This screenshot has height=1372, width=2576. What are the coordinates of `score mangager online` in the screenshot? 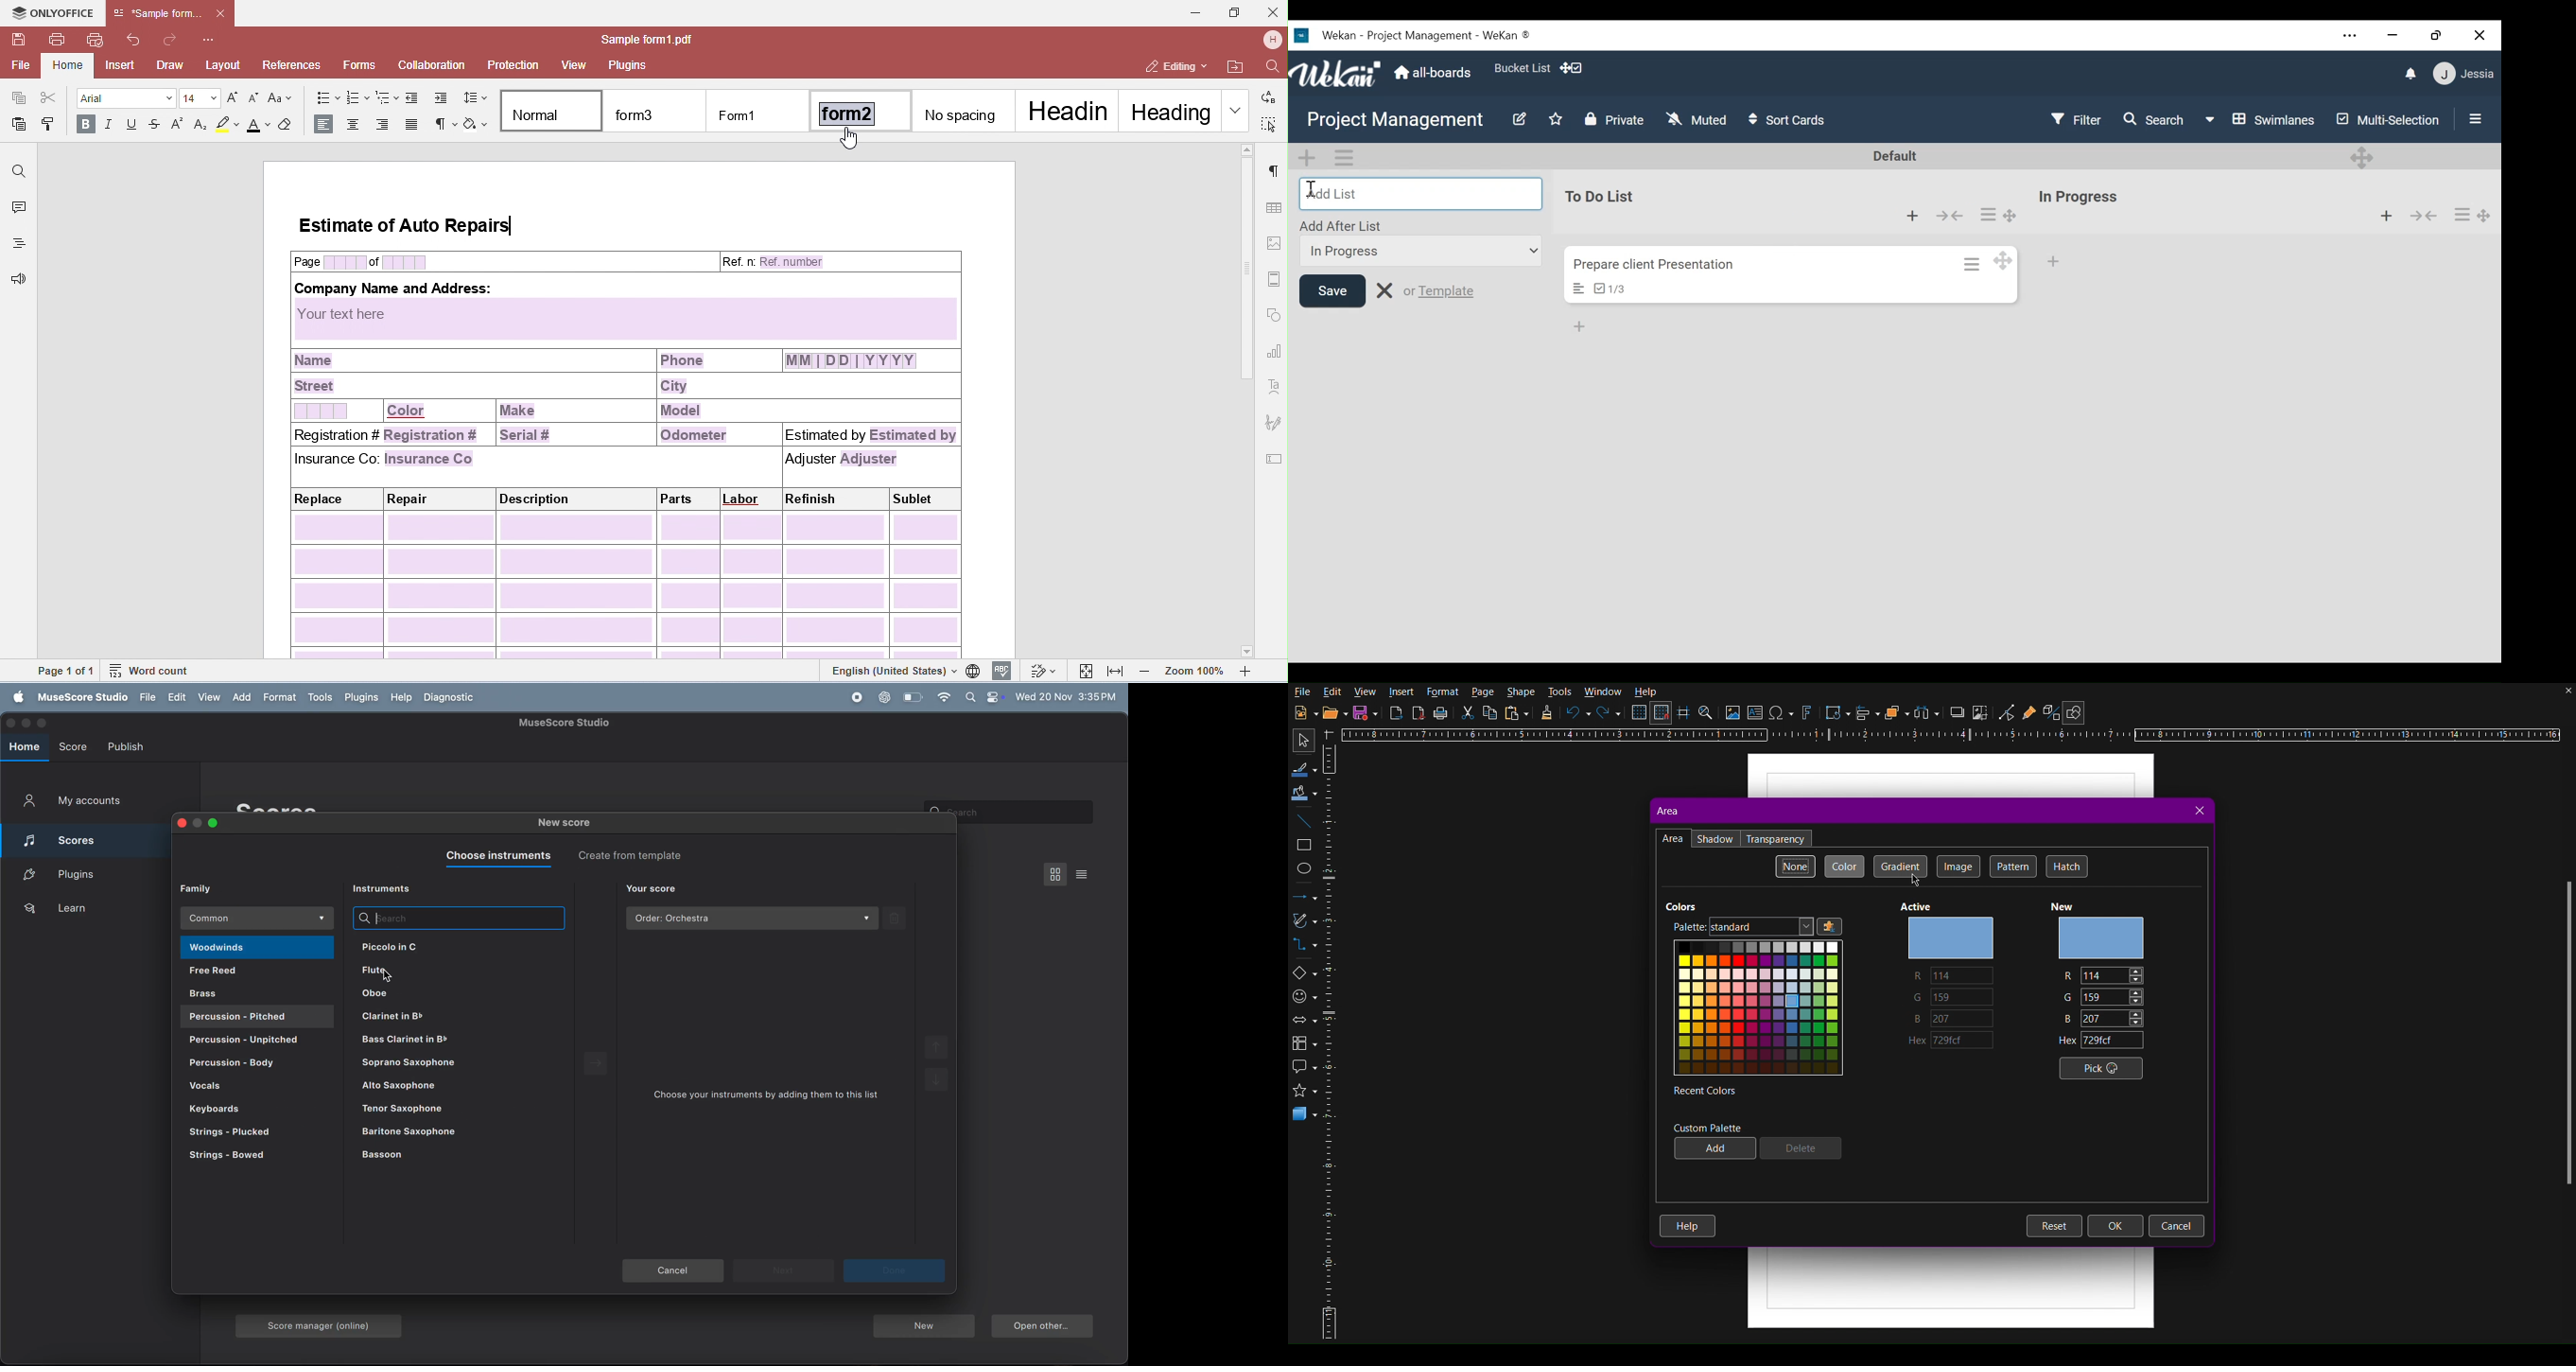 It's located at (323, 1323).